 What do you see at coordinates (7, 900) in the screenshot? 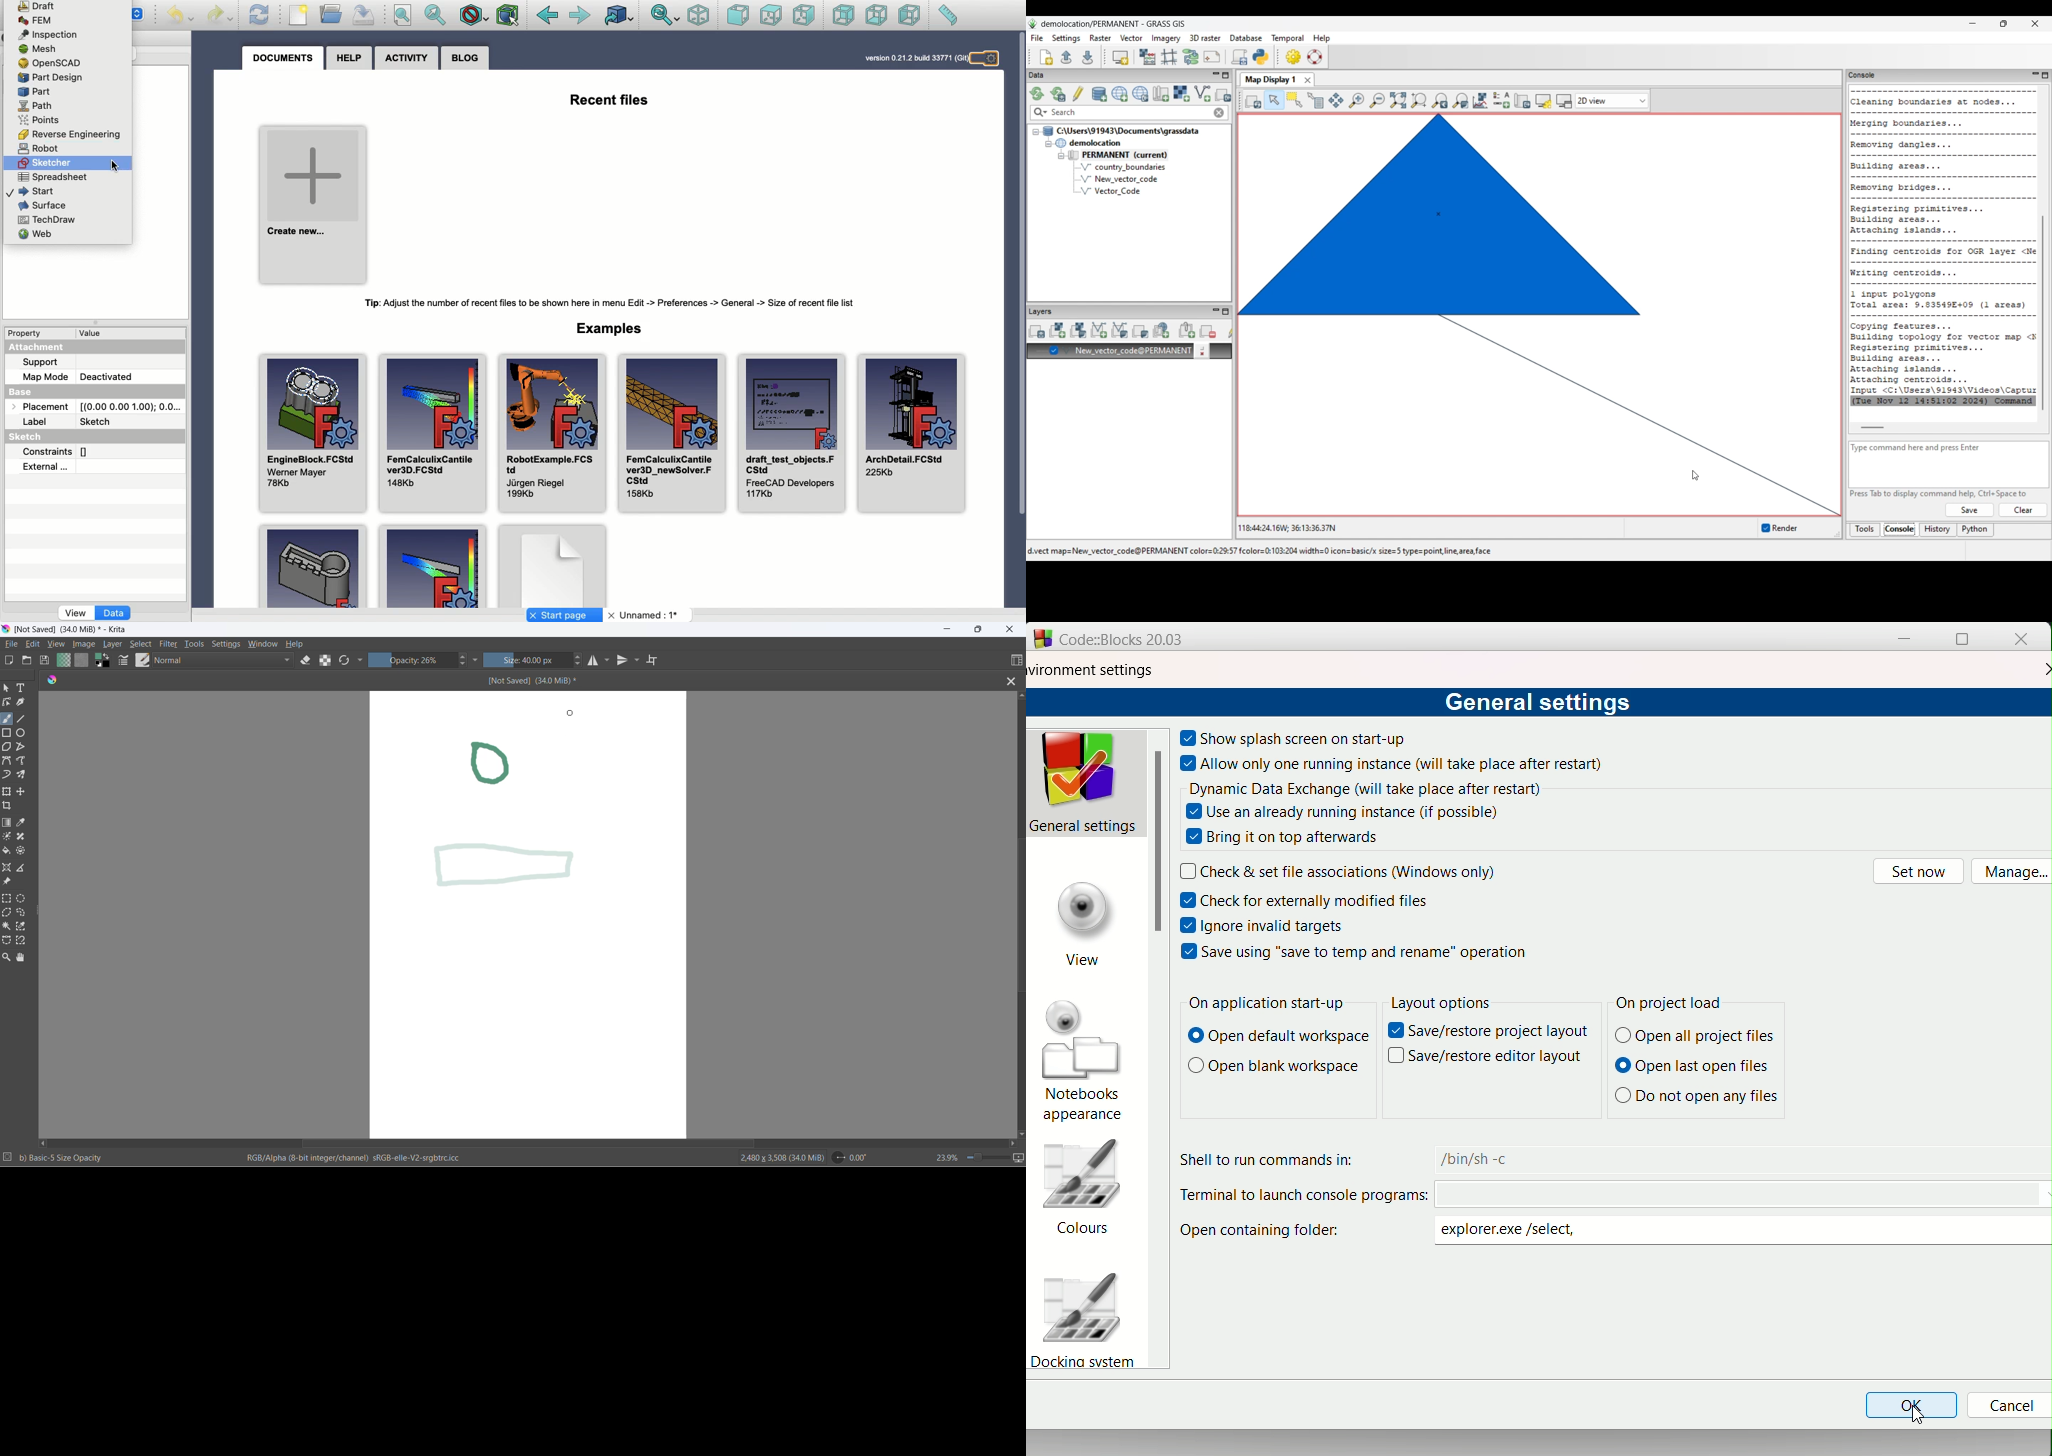
I see `rectangular selection tool` at bounding box center [7, 900].